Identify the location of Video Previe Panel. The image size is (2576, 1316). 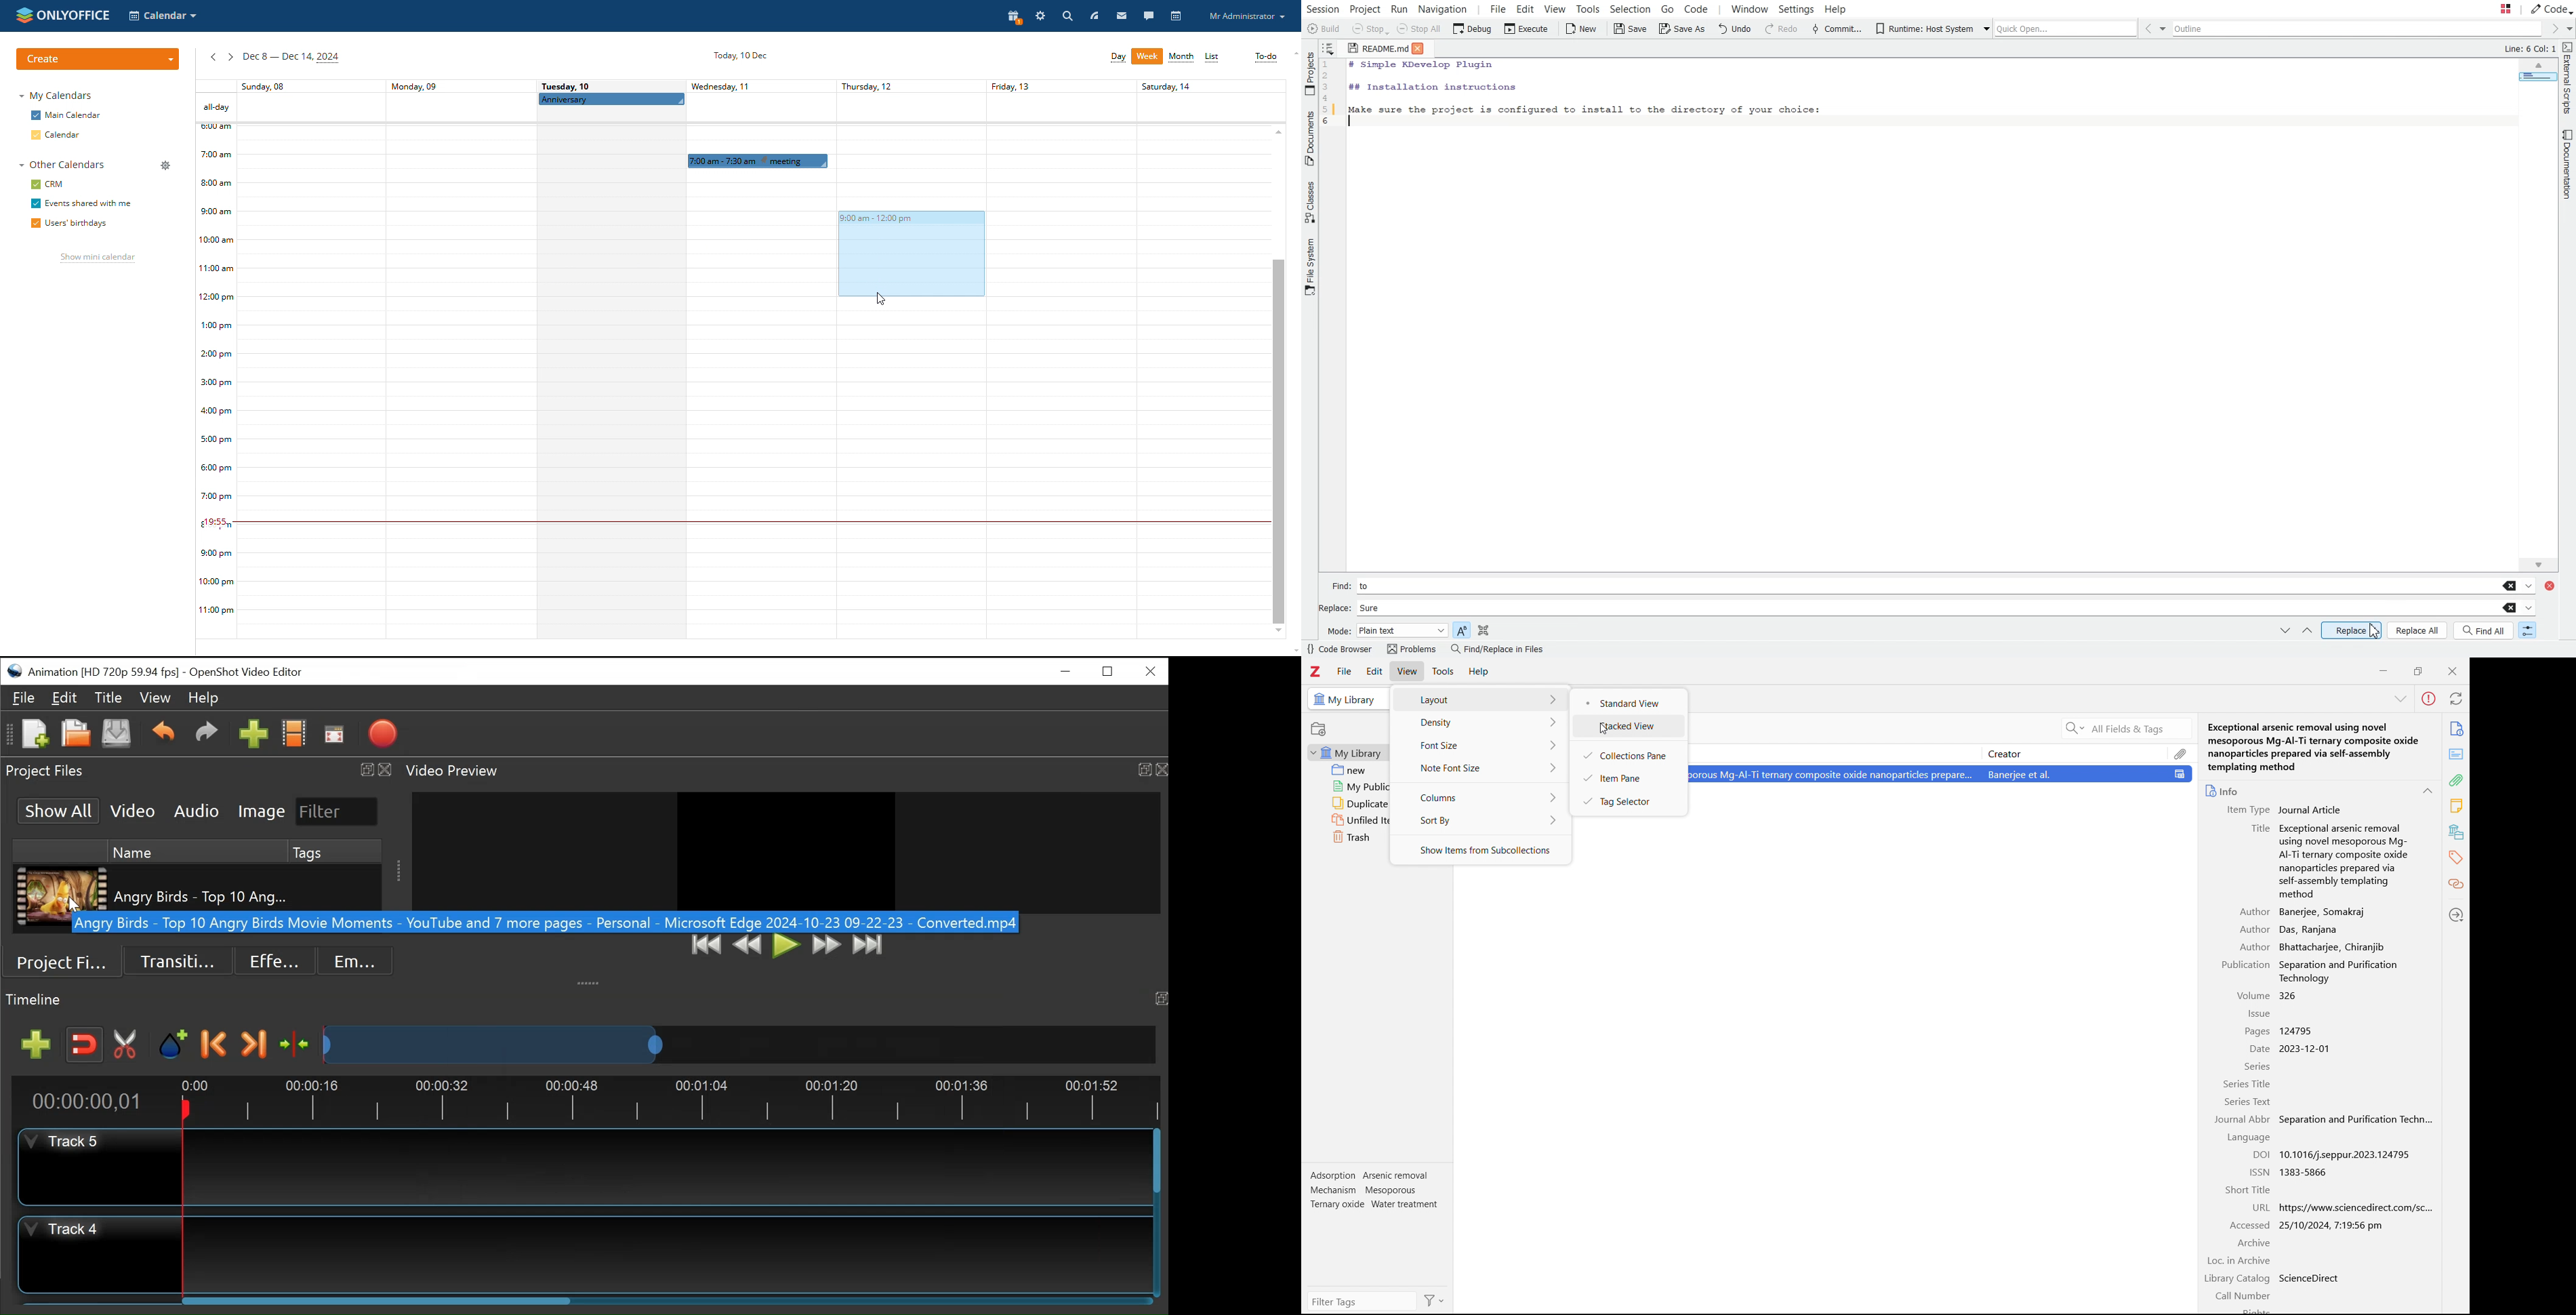
(458, 771).